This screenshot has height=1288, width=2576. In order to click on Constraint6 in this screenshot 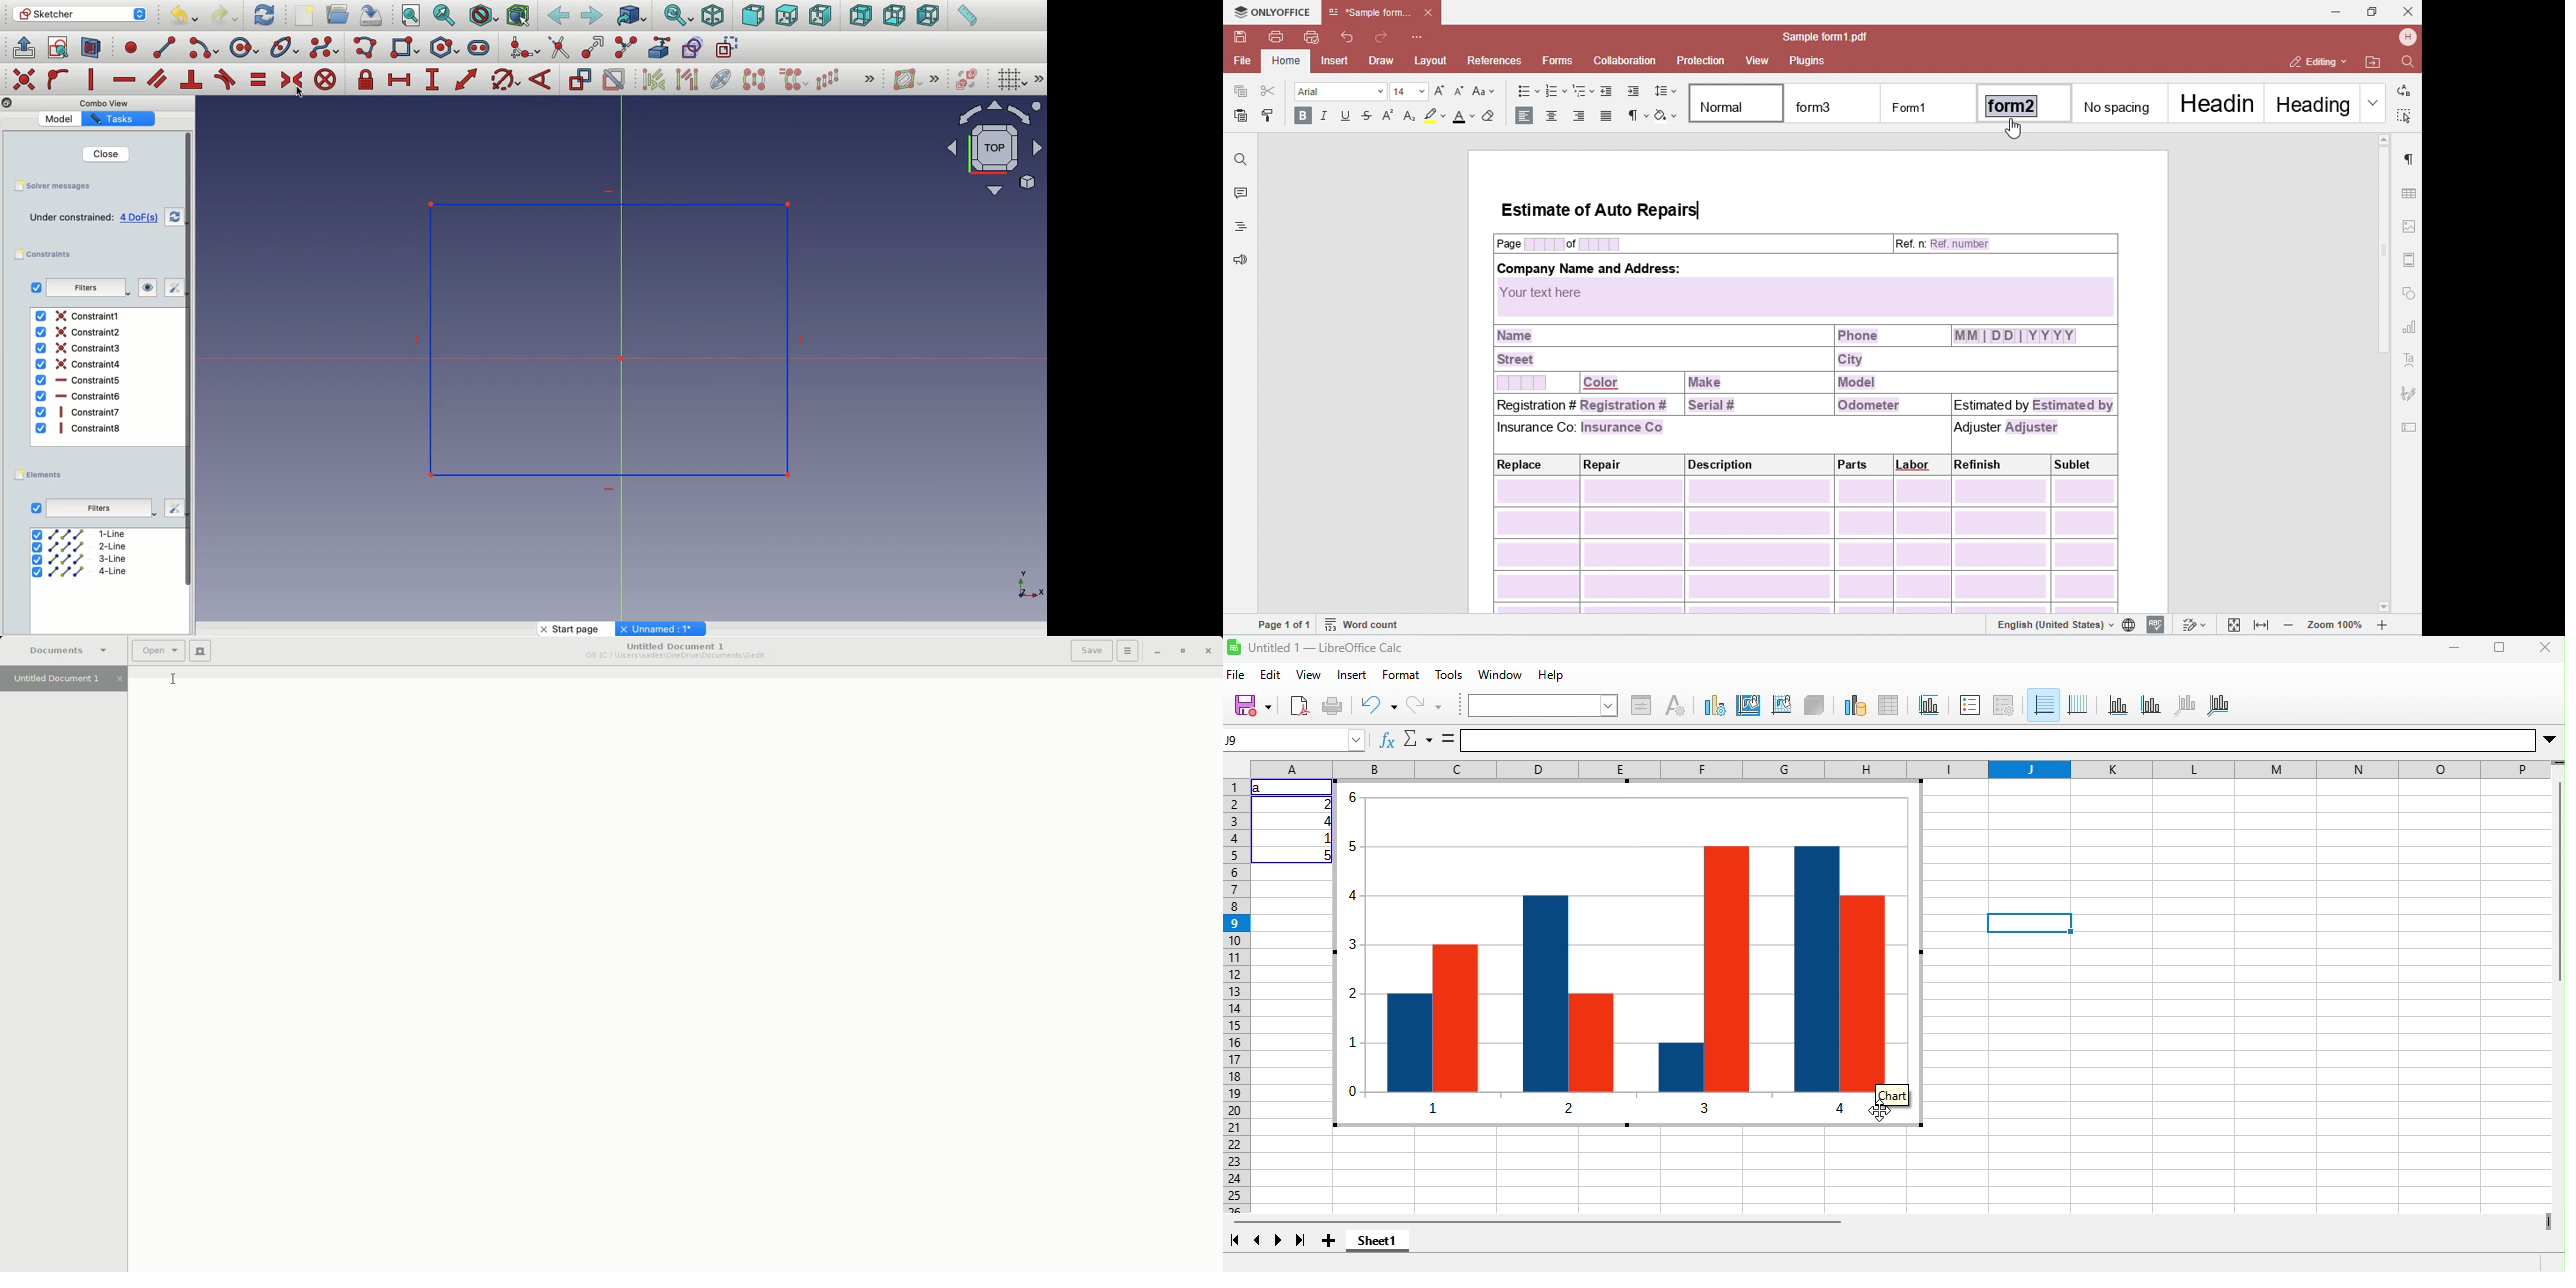, I will do `click(79, 396)`.